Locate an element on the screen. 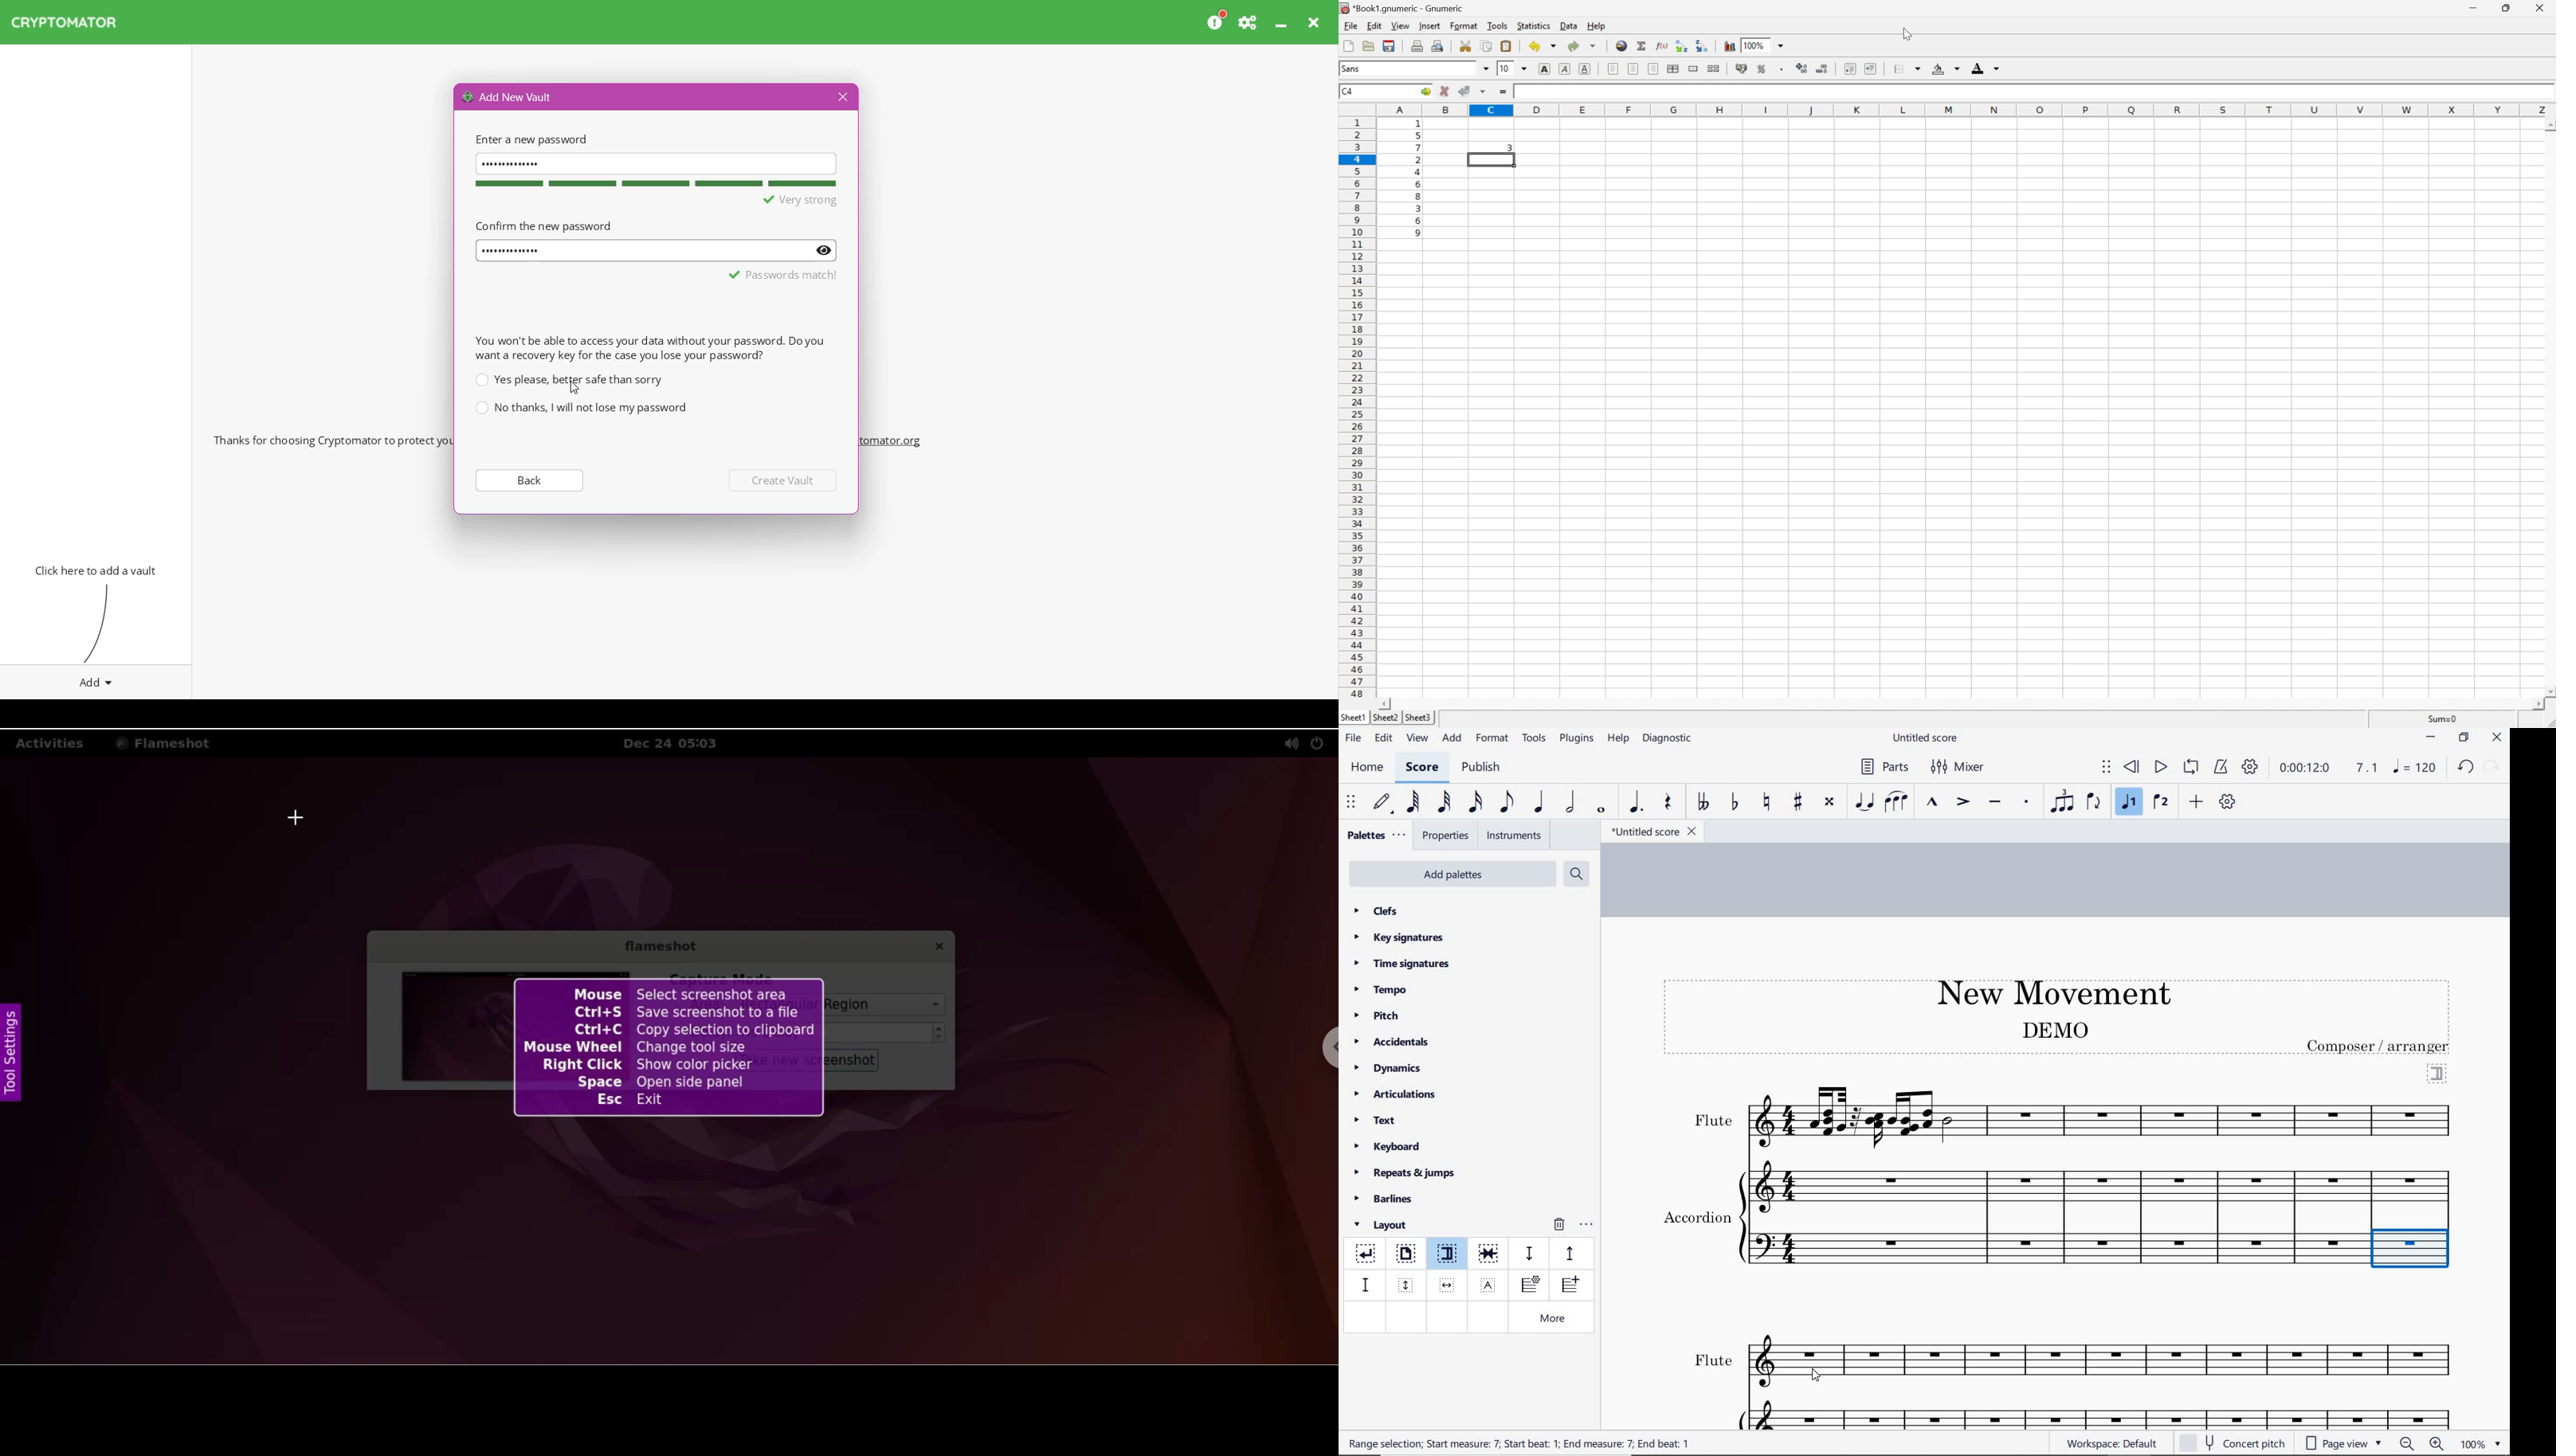 This screenshot has height=1456, width=2576. keep measure on the same system is located at coordinates (1490, 1254).